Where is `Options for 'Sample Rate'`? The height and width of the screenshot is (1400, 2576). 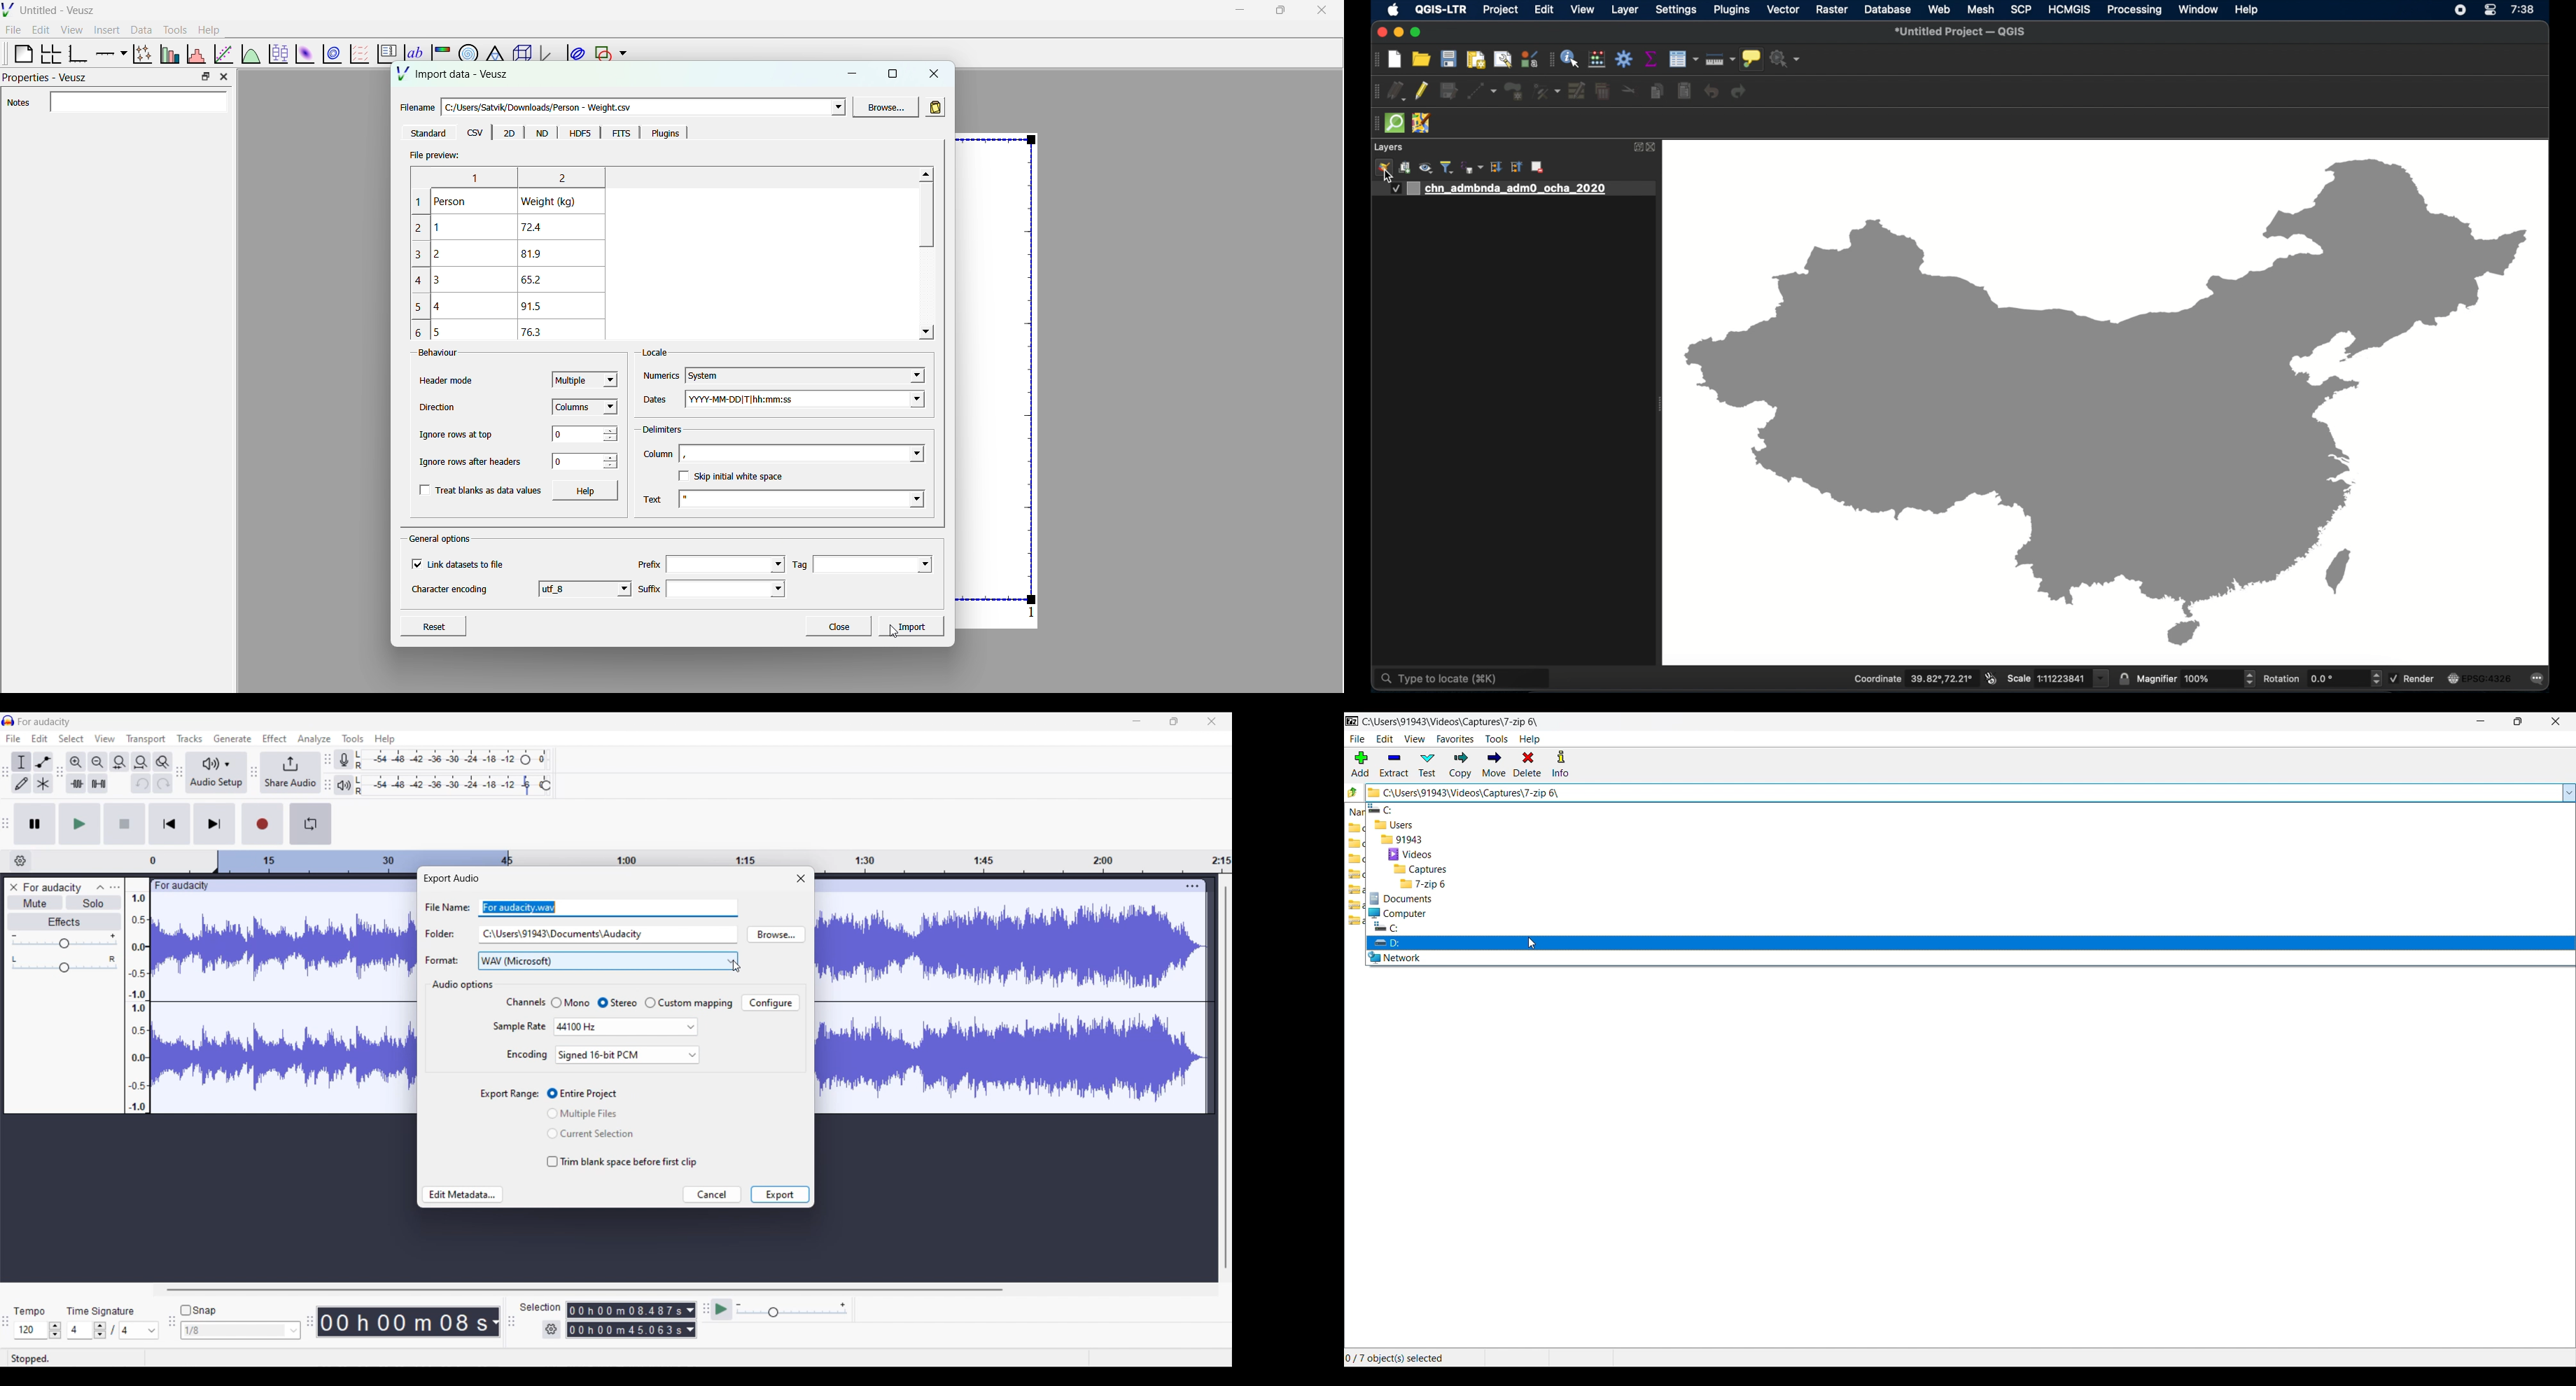 Options for 'Sample Rate' is located at coordinates (626, 1026).